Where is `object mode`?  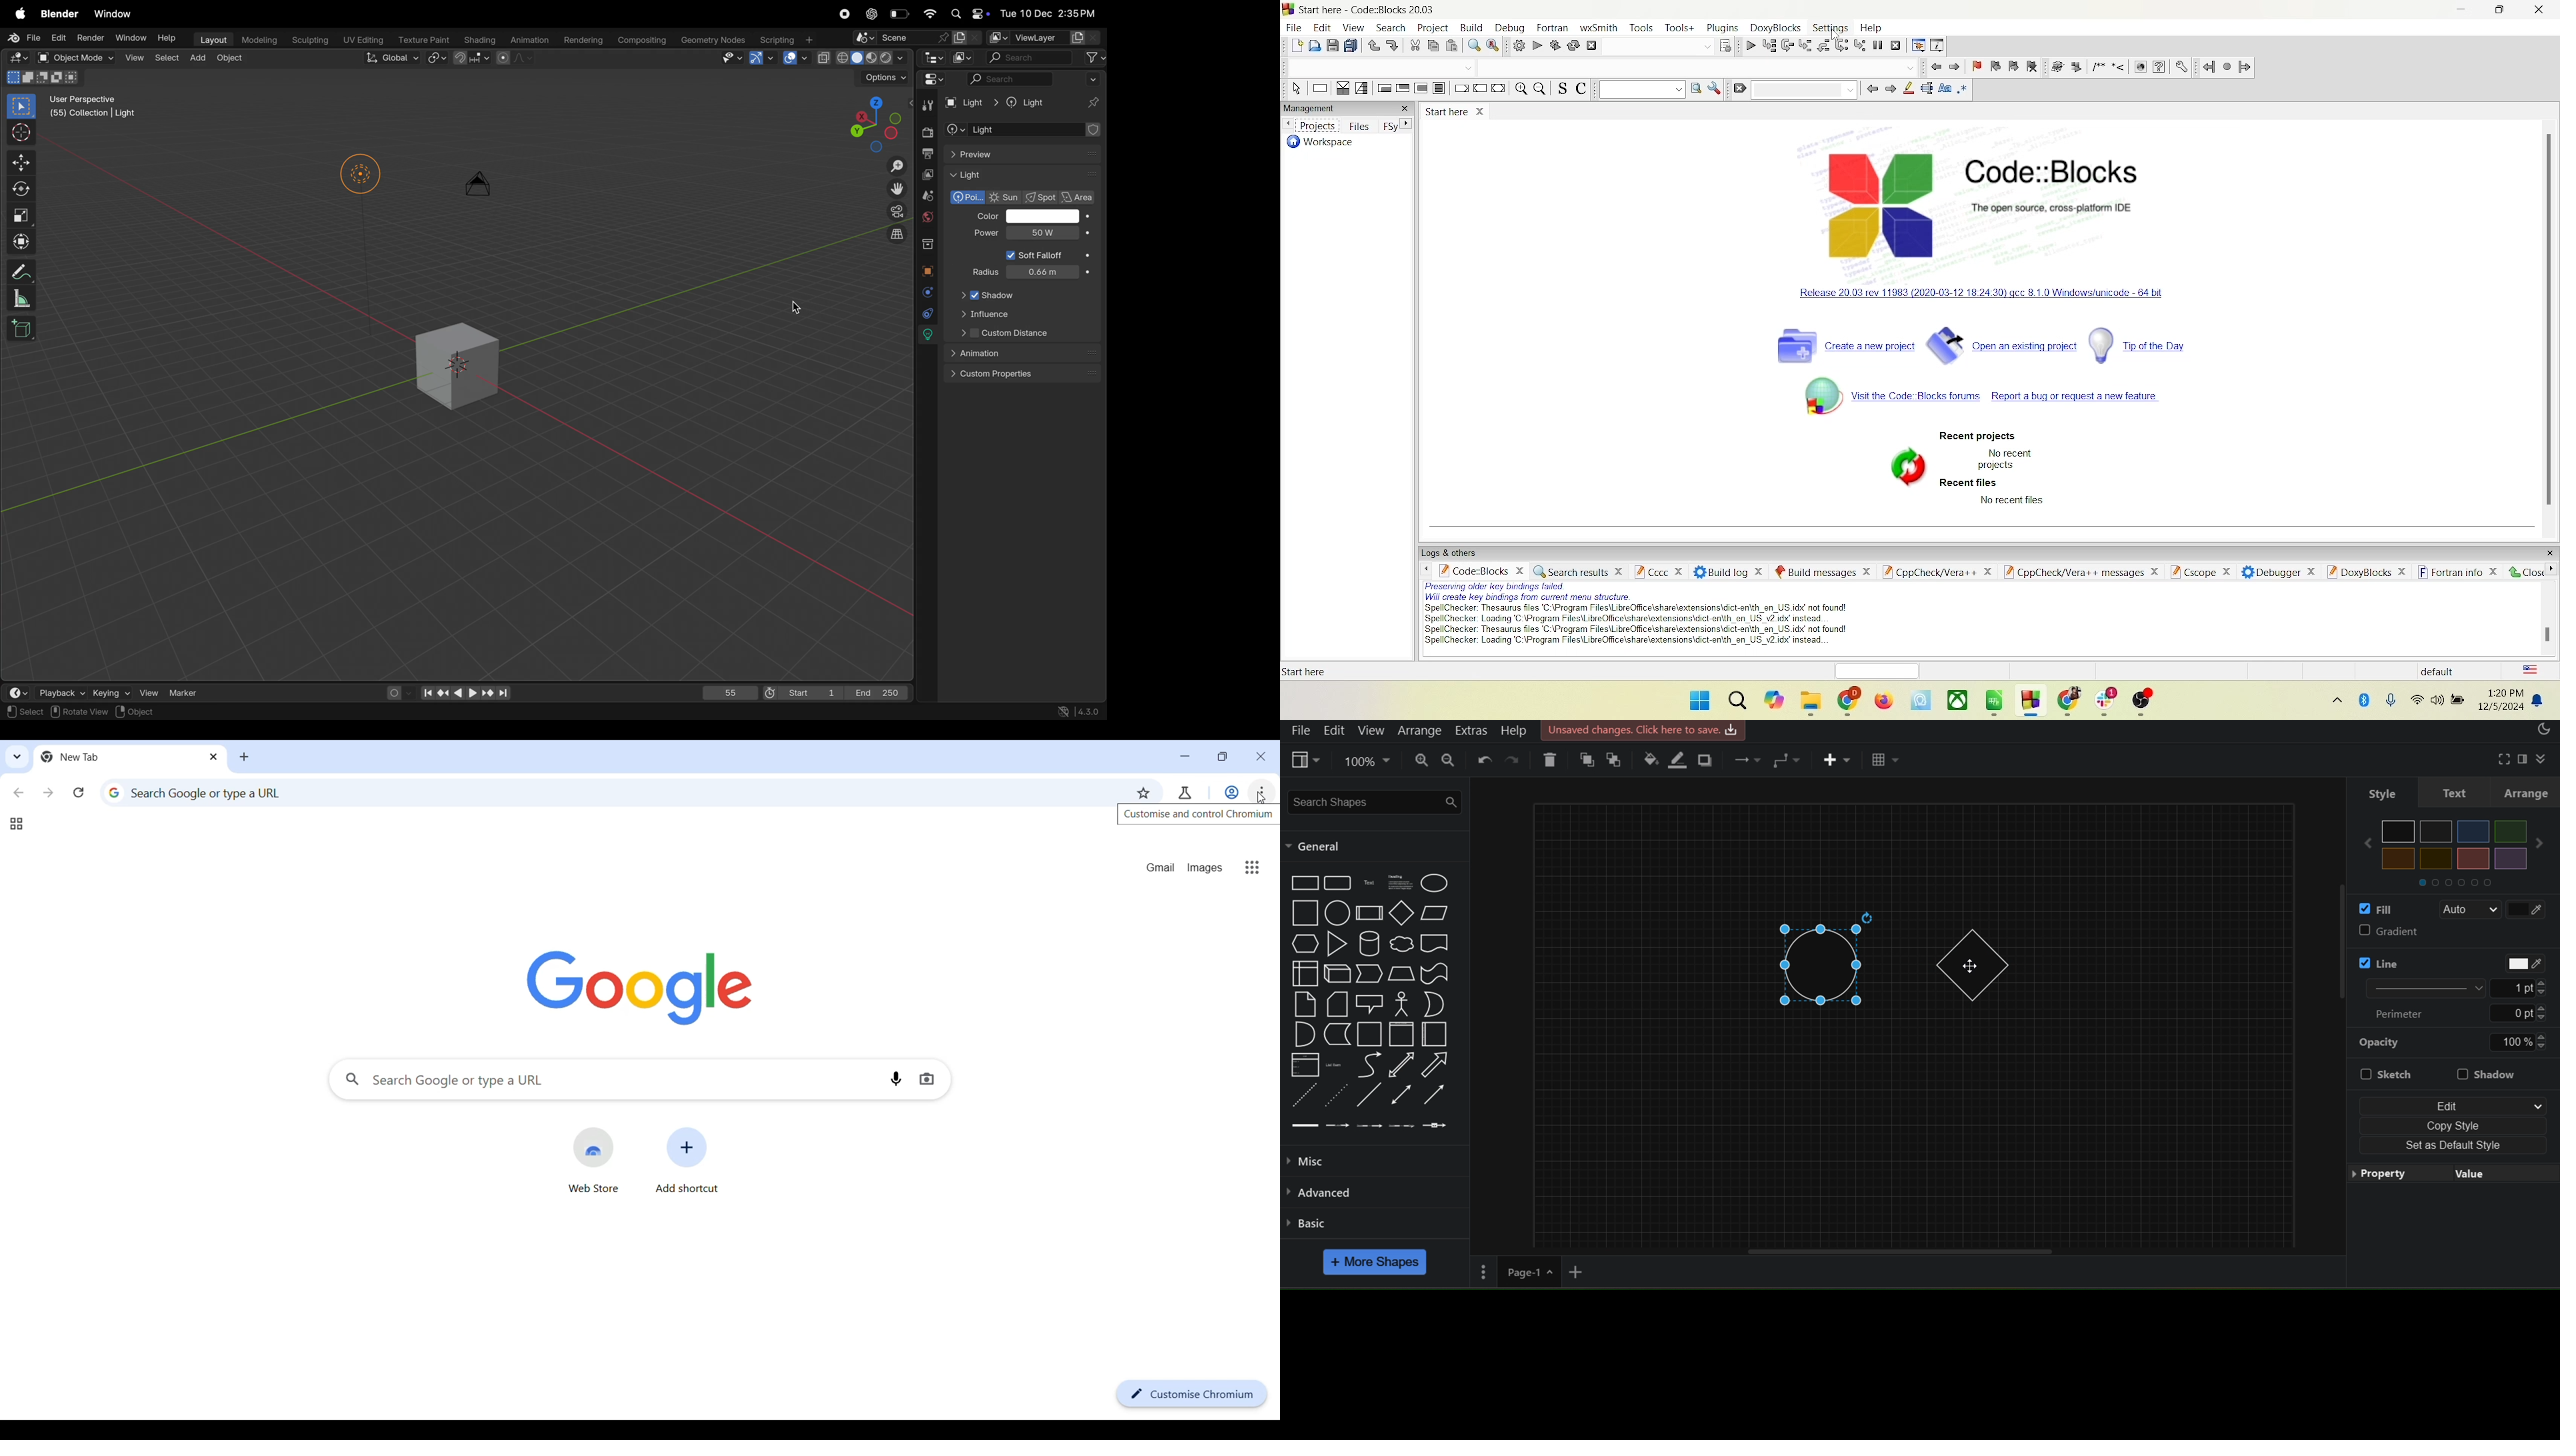 object mode is located at coordinates (75, 57).